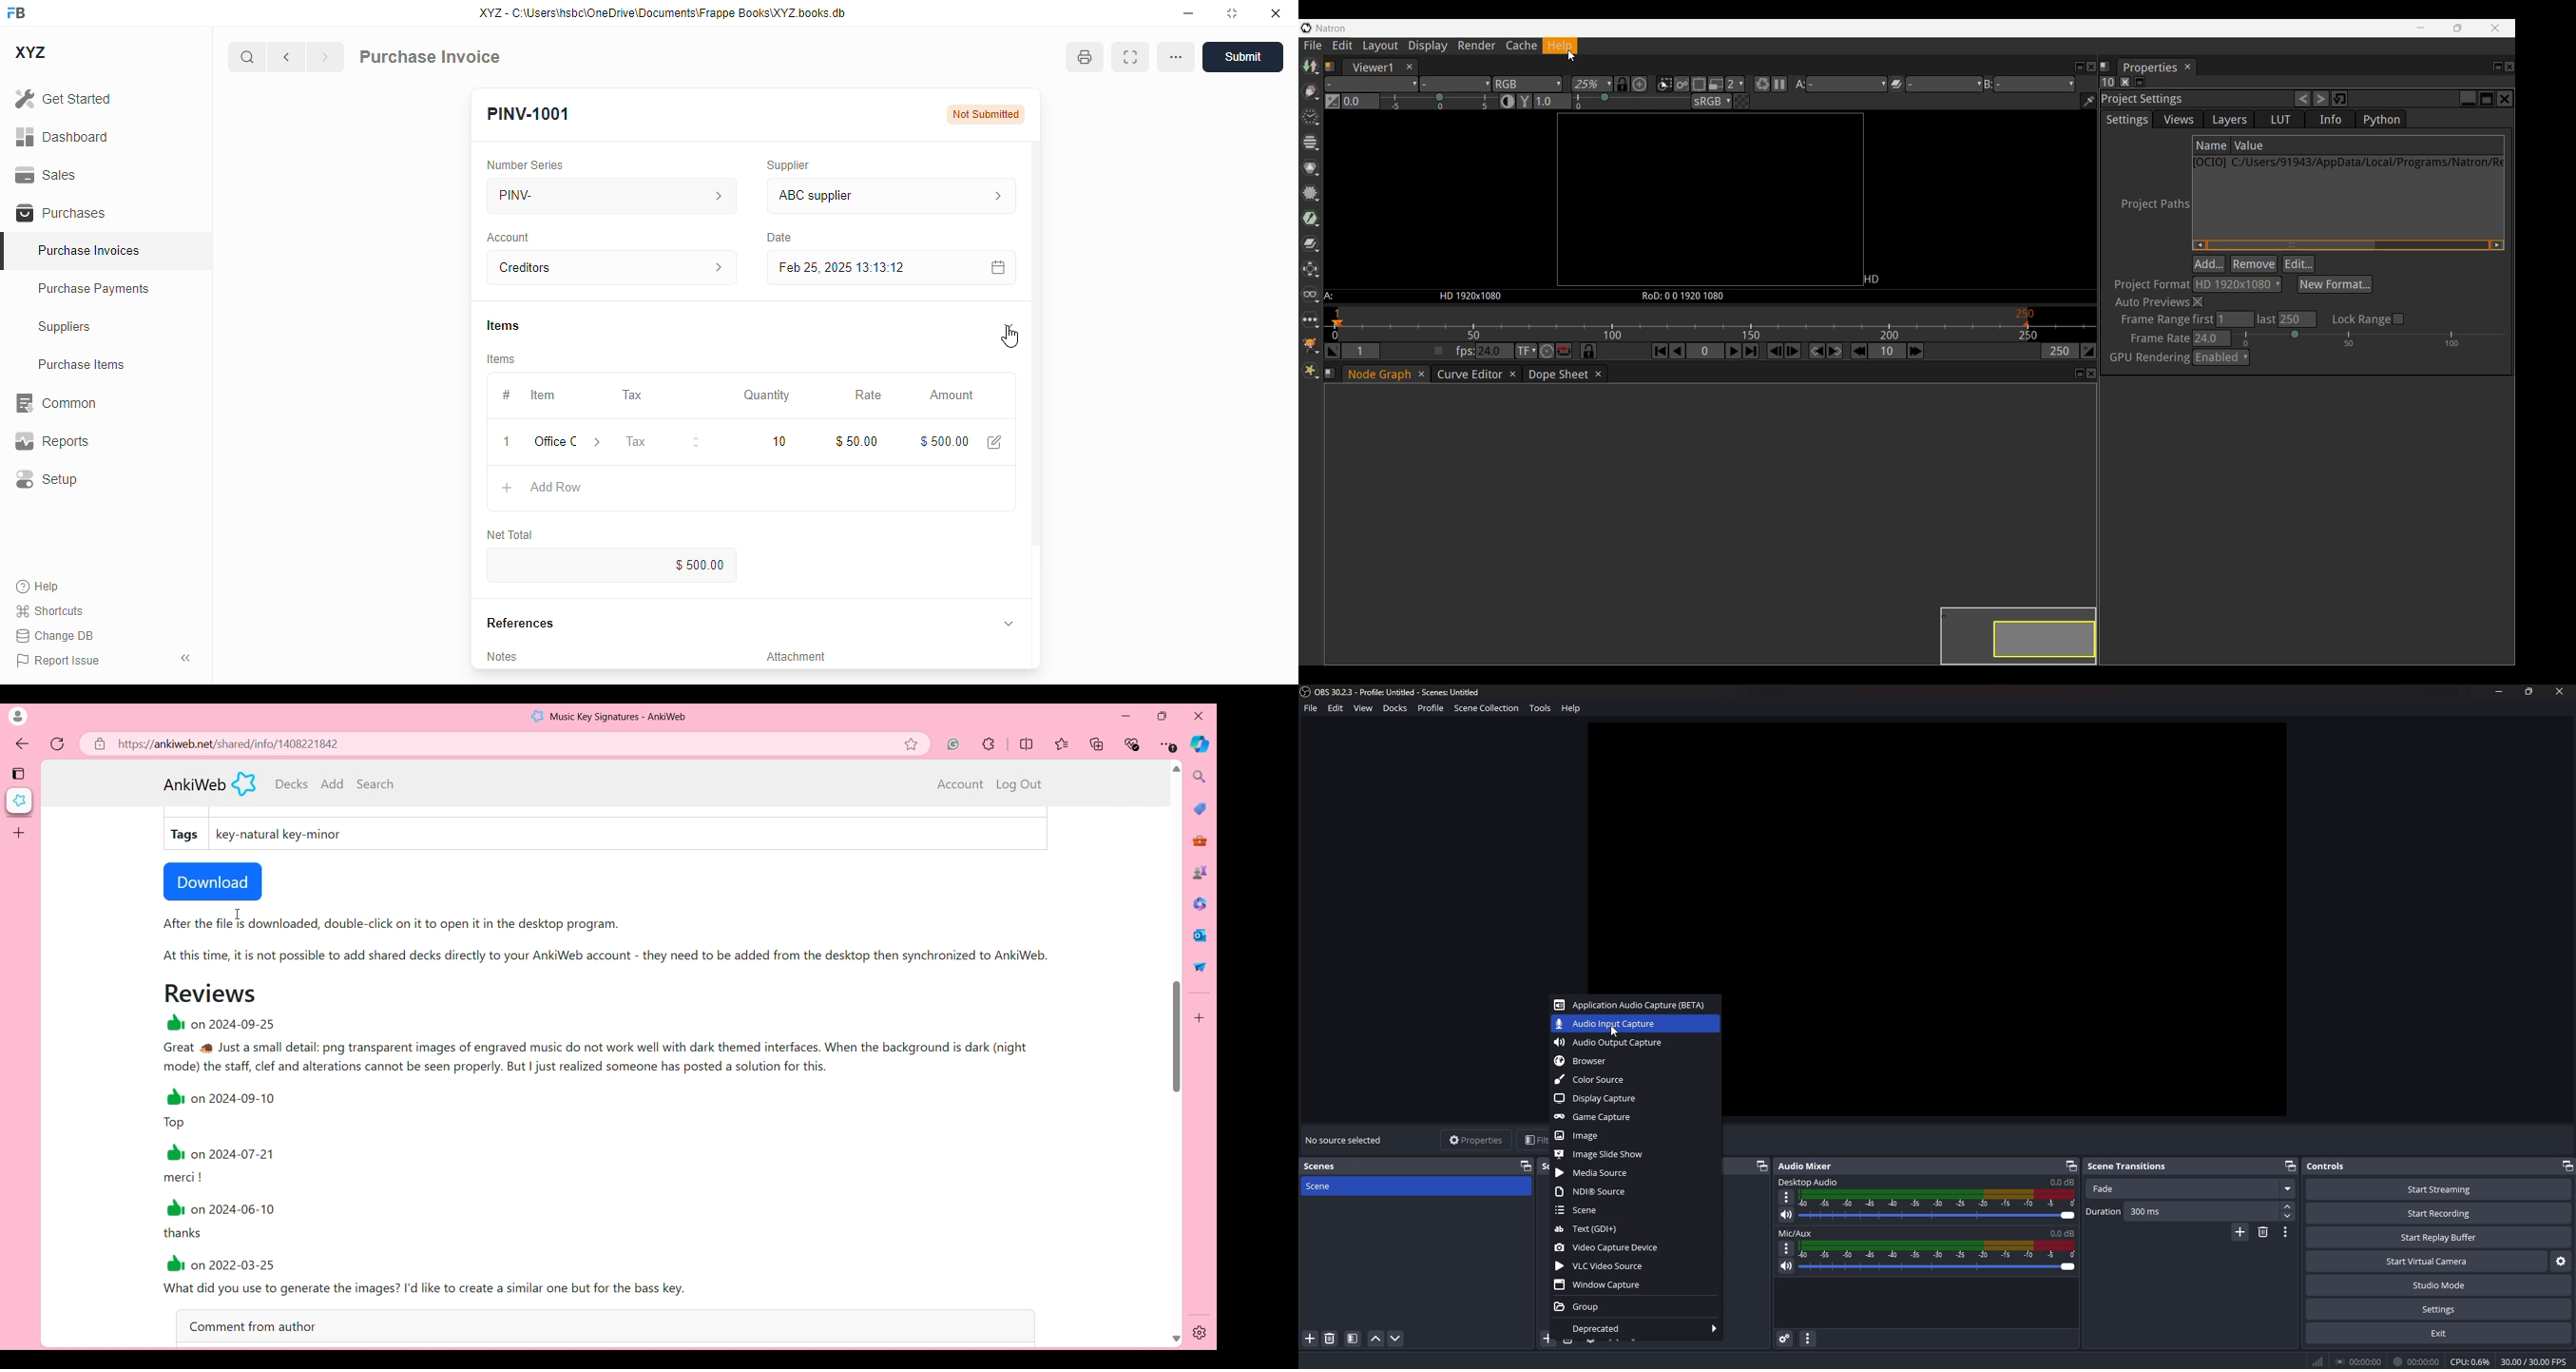 Image resolution: width=2576 pixels, height=1372 pixels. What do you see at coordinates (1133, 744) in the screenshot?
I see `Browser essentials` at bounding box center [1133, 744].